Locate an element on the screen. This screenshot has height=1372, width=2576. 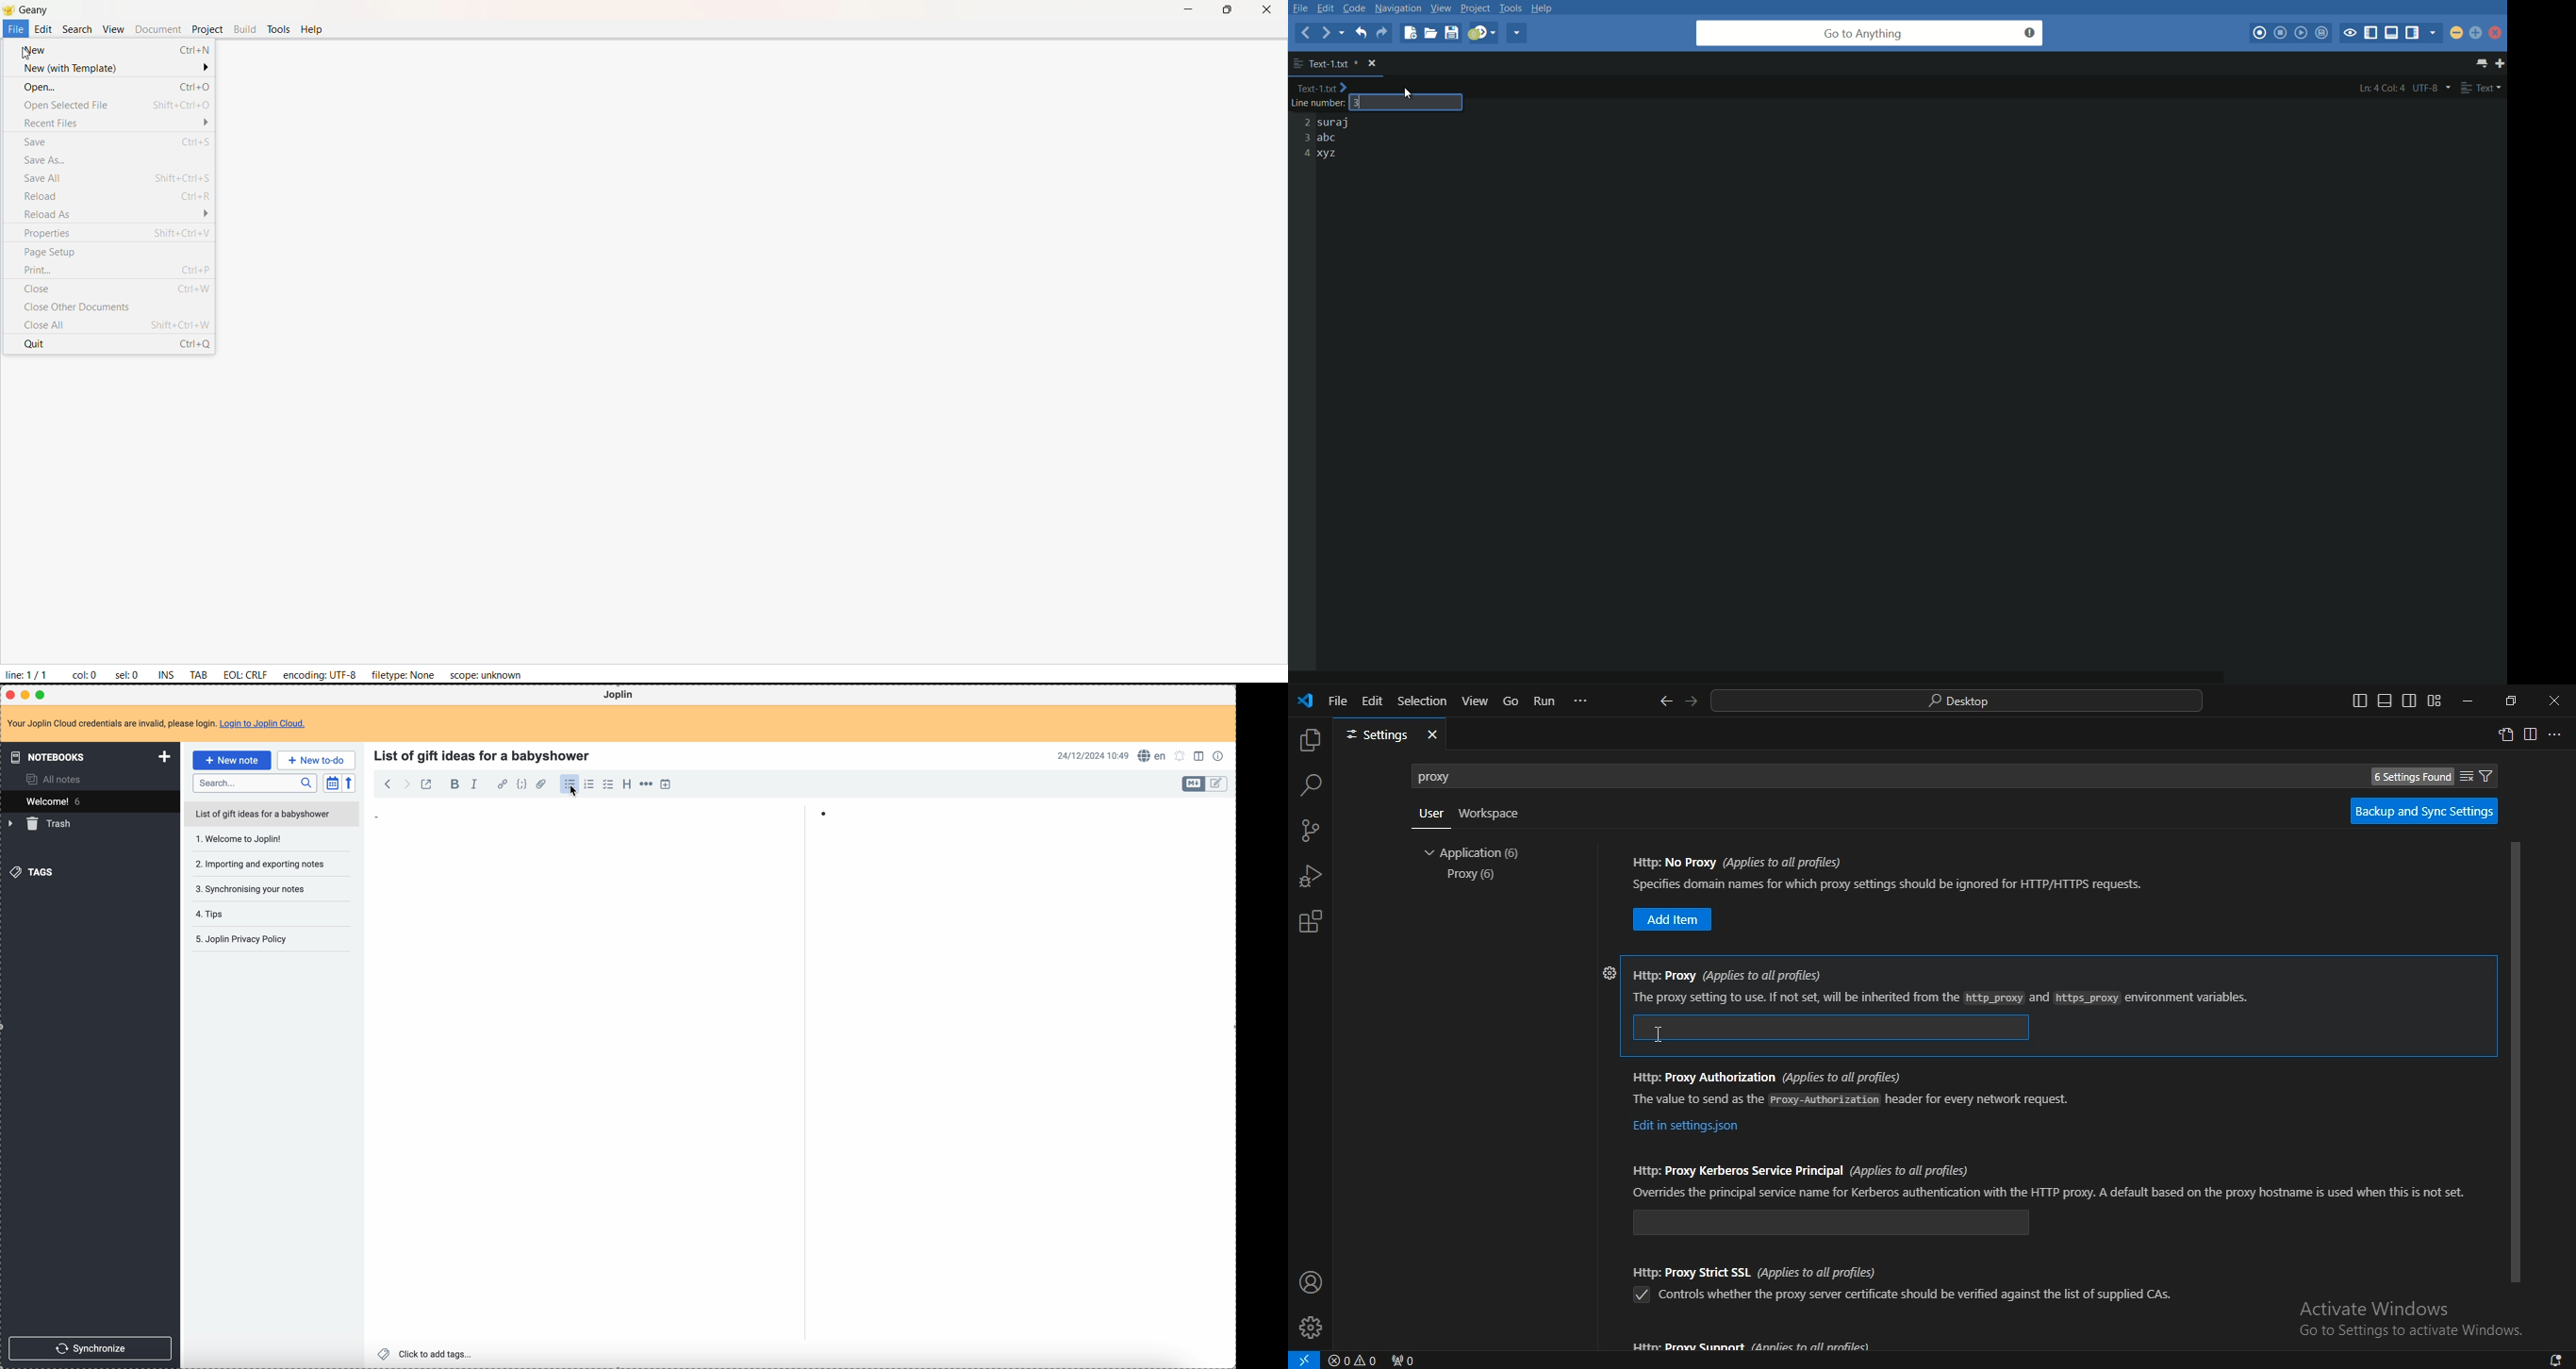
list of gift ideas for a babyshower is located at coordinates (273, 816).